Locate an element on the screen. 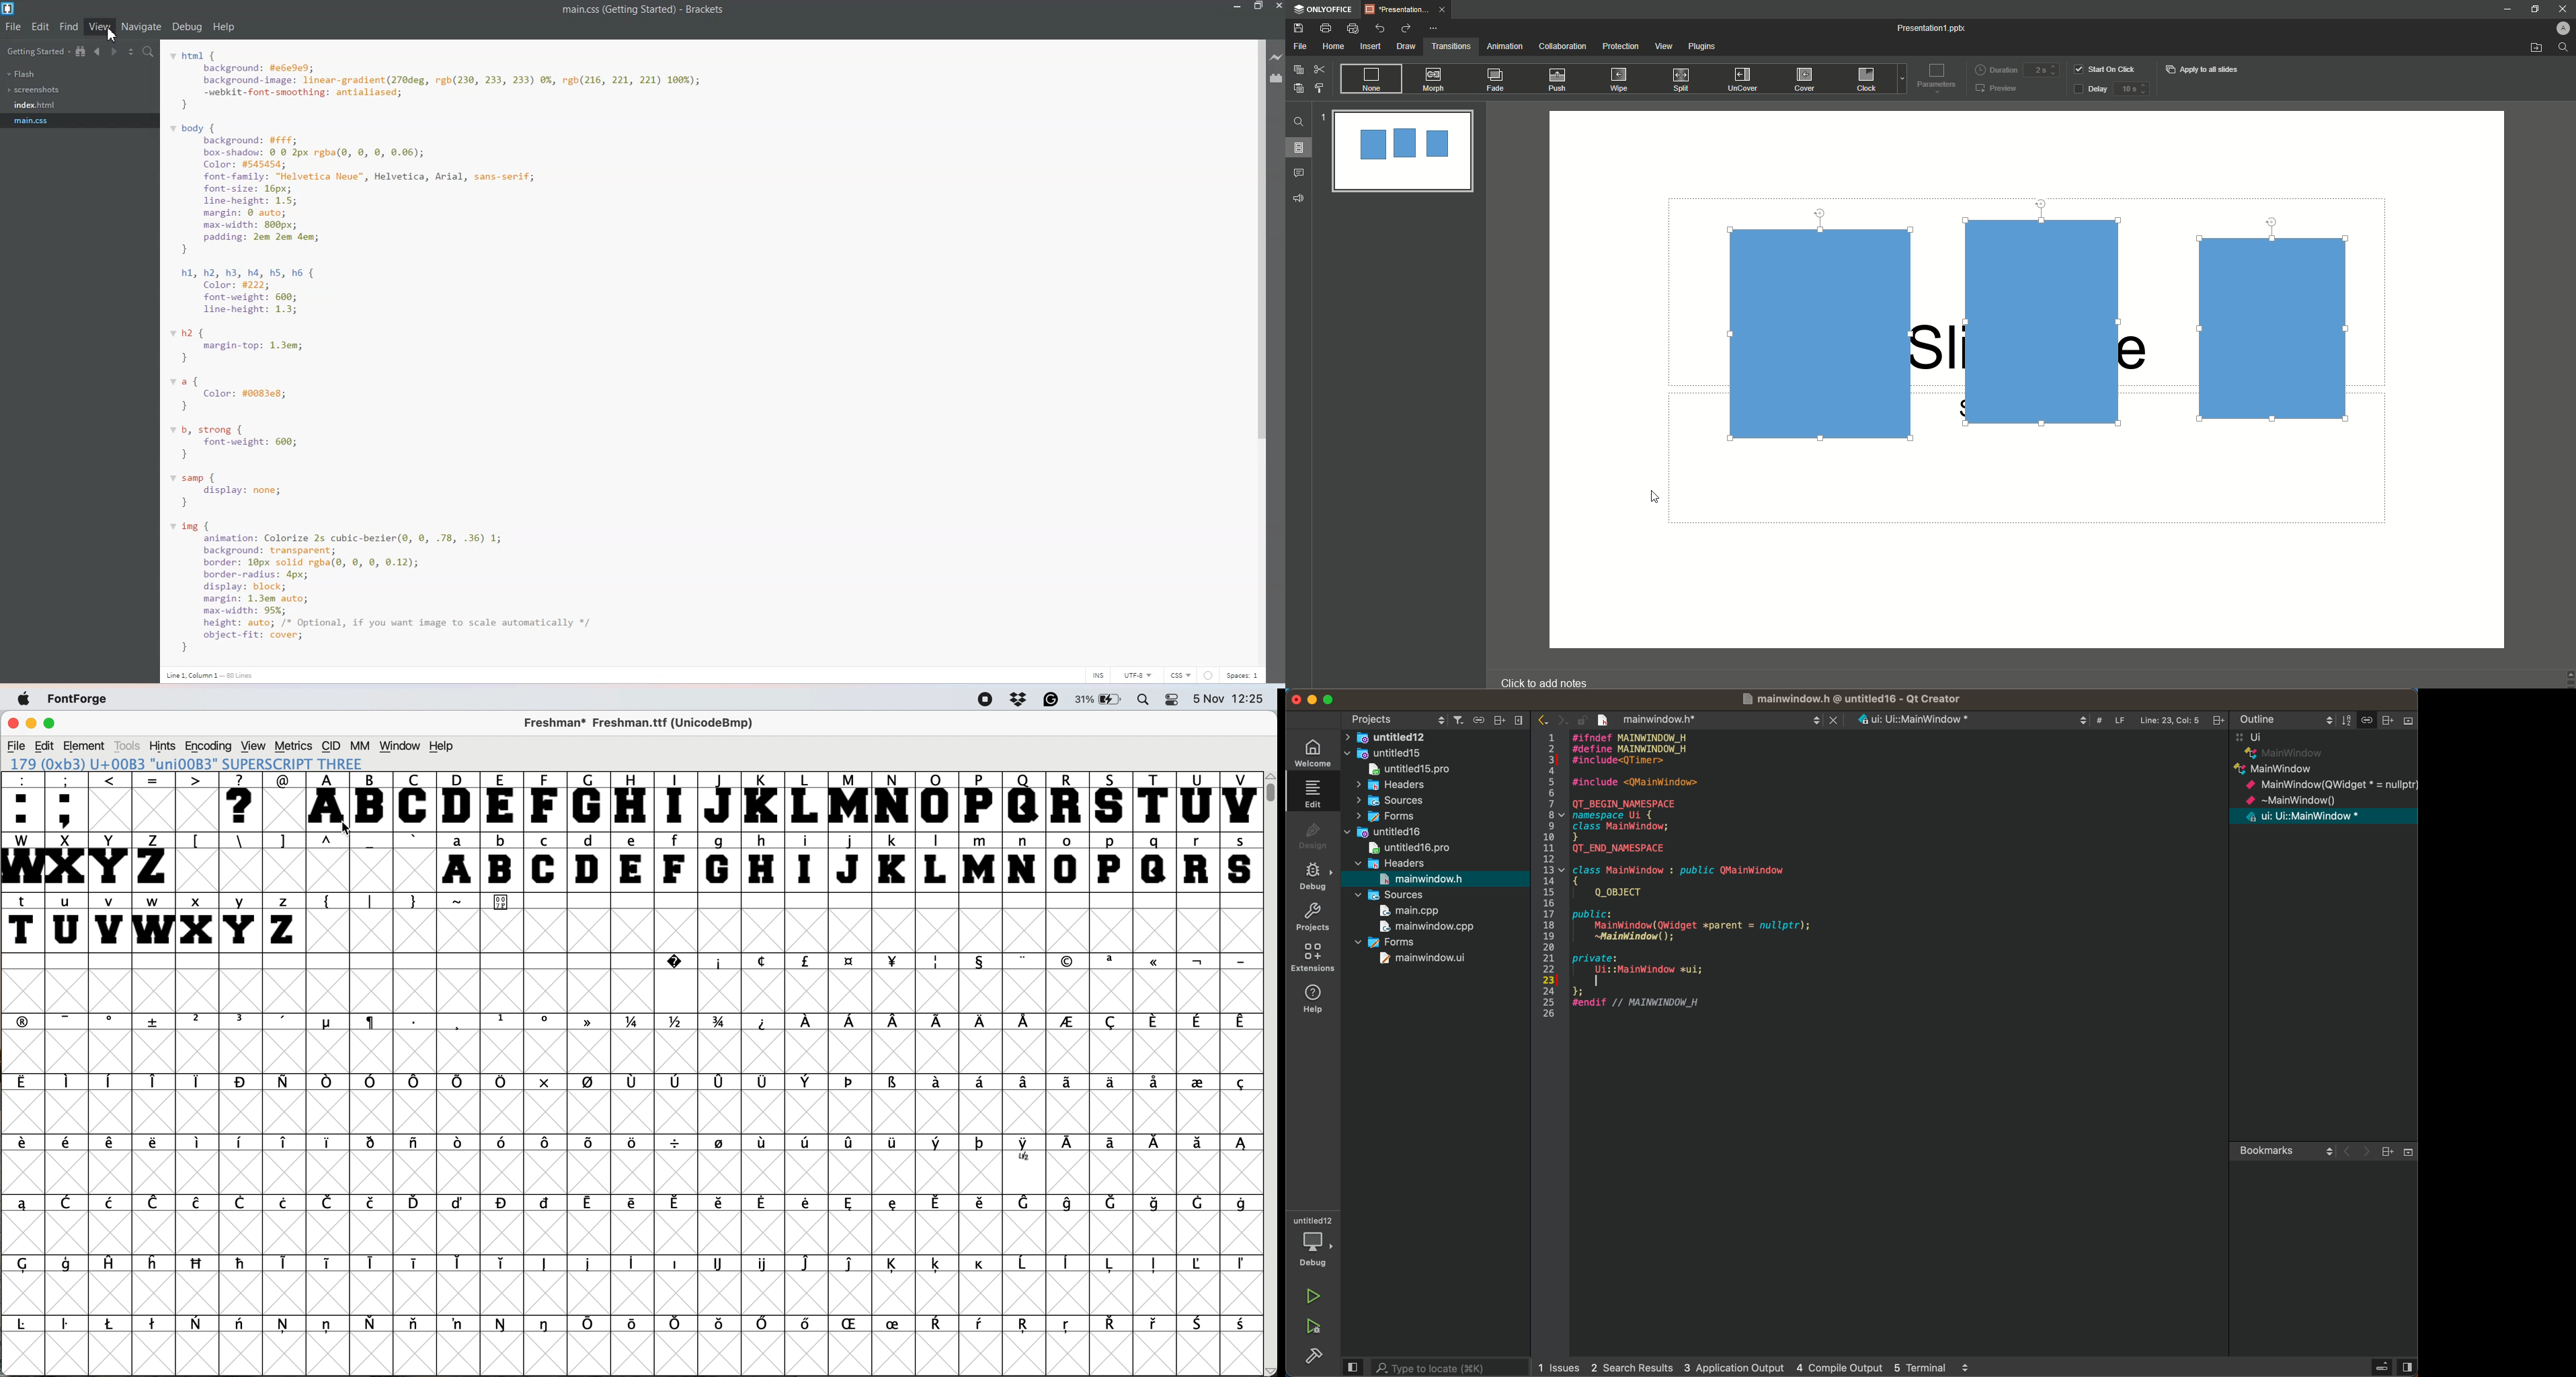 The width and height of the screenshot is (2576, 1400). Profile is located at coordinates (2557, 26).